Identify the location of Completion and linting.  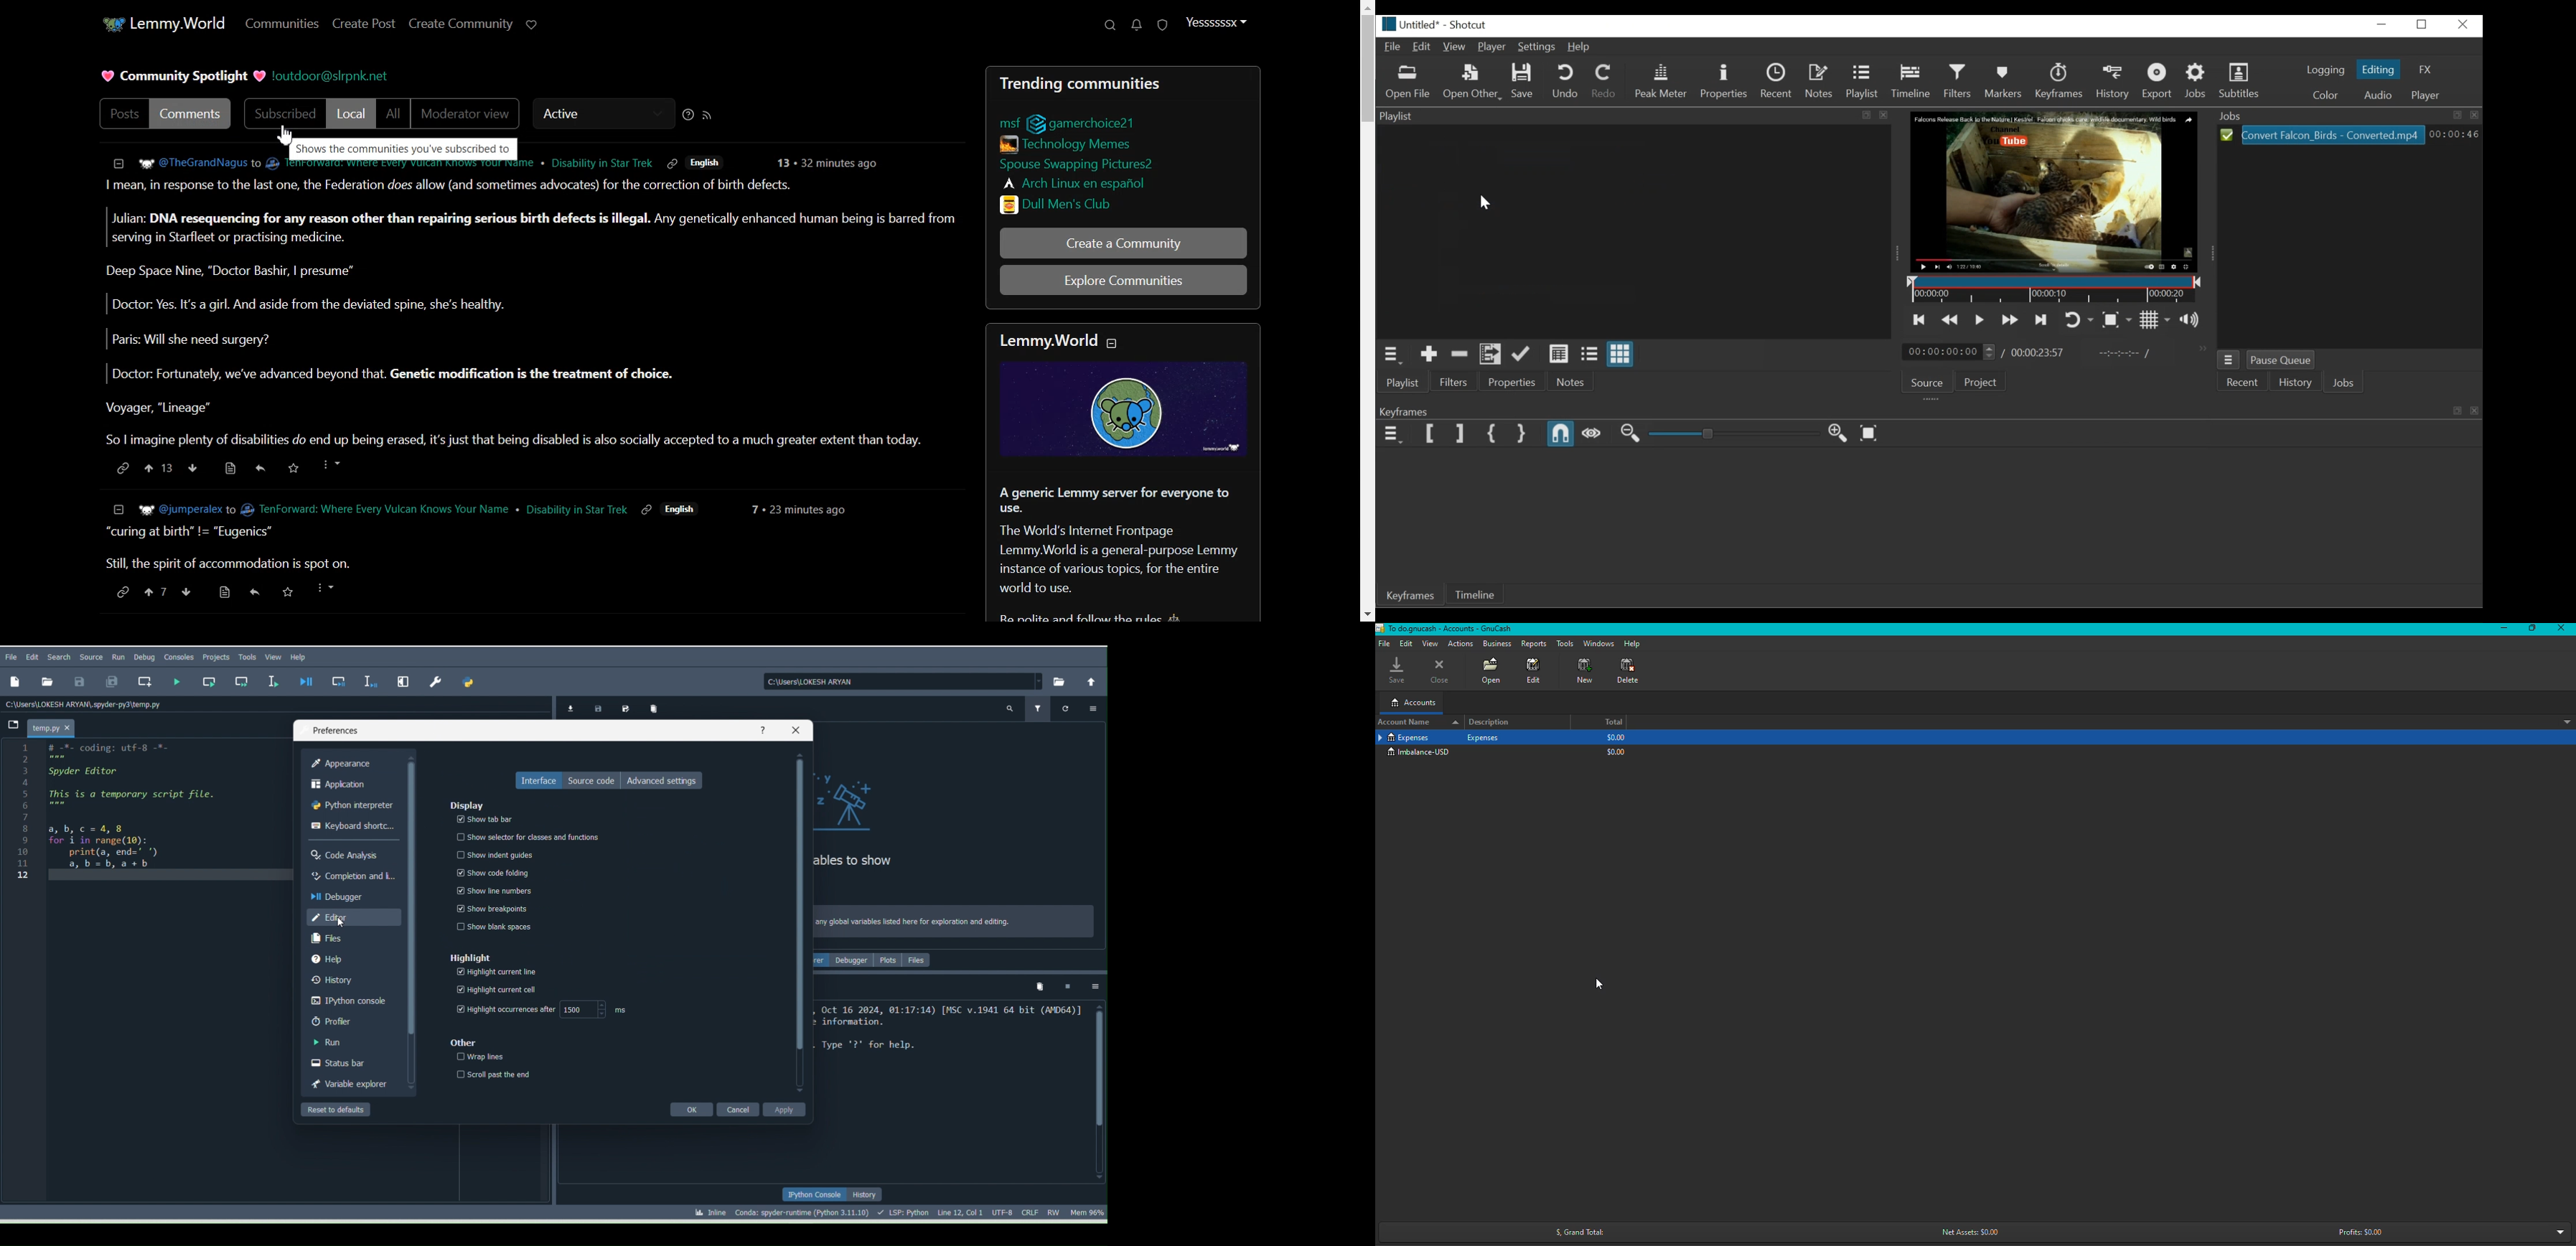
(352, 876).